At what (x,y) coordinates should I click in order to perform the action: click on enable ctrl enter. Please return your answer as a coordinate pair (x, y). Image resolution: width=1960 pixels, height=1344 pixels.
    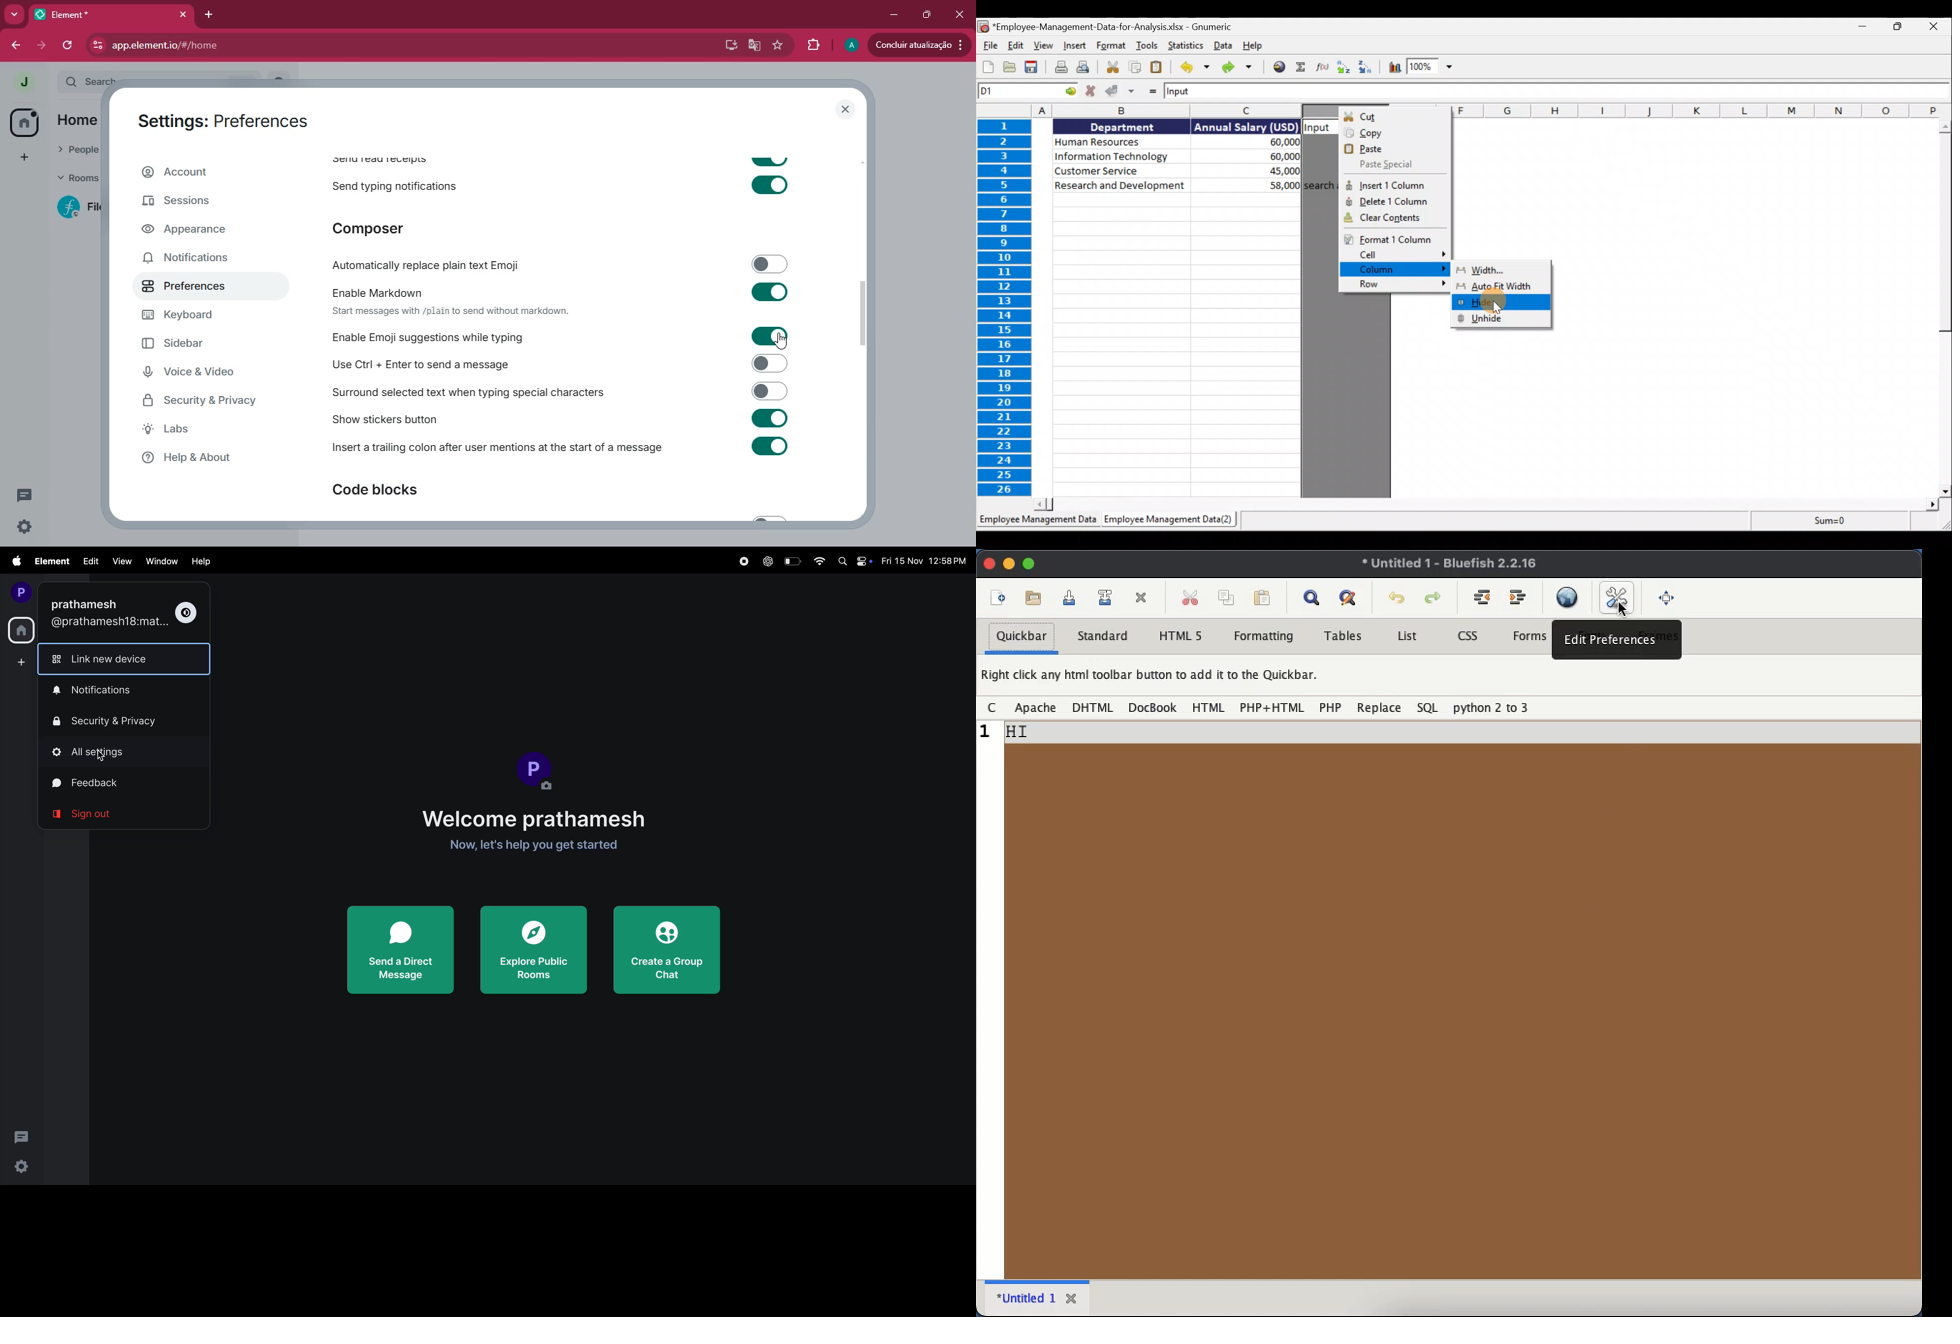
    Looking at the image, I should click on (578, 364).